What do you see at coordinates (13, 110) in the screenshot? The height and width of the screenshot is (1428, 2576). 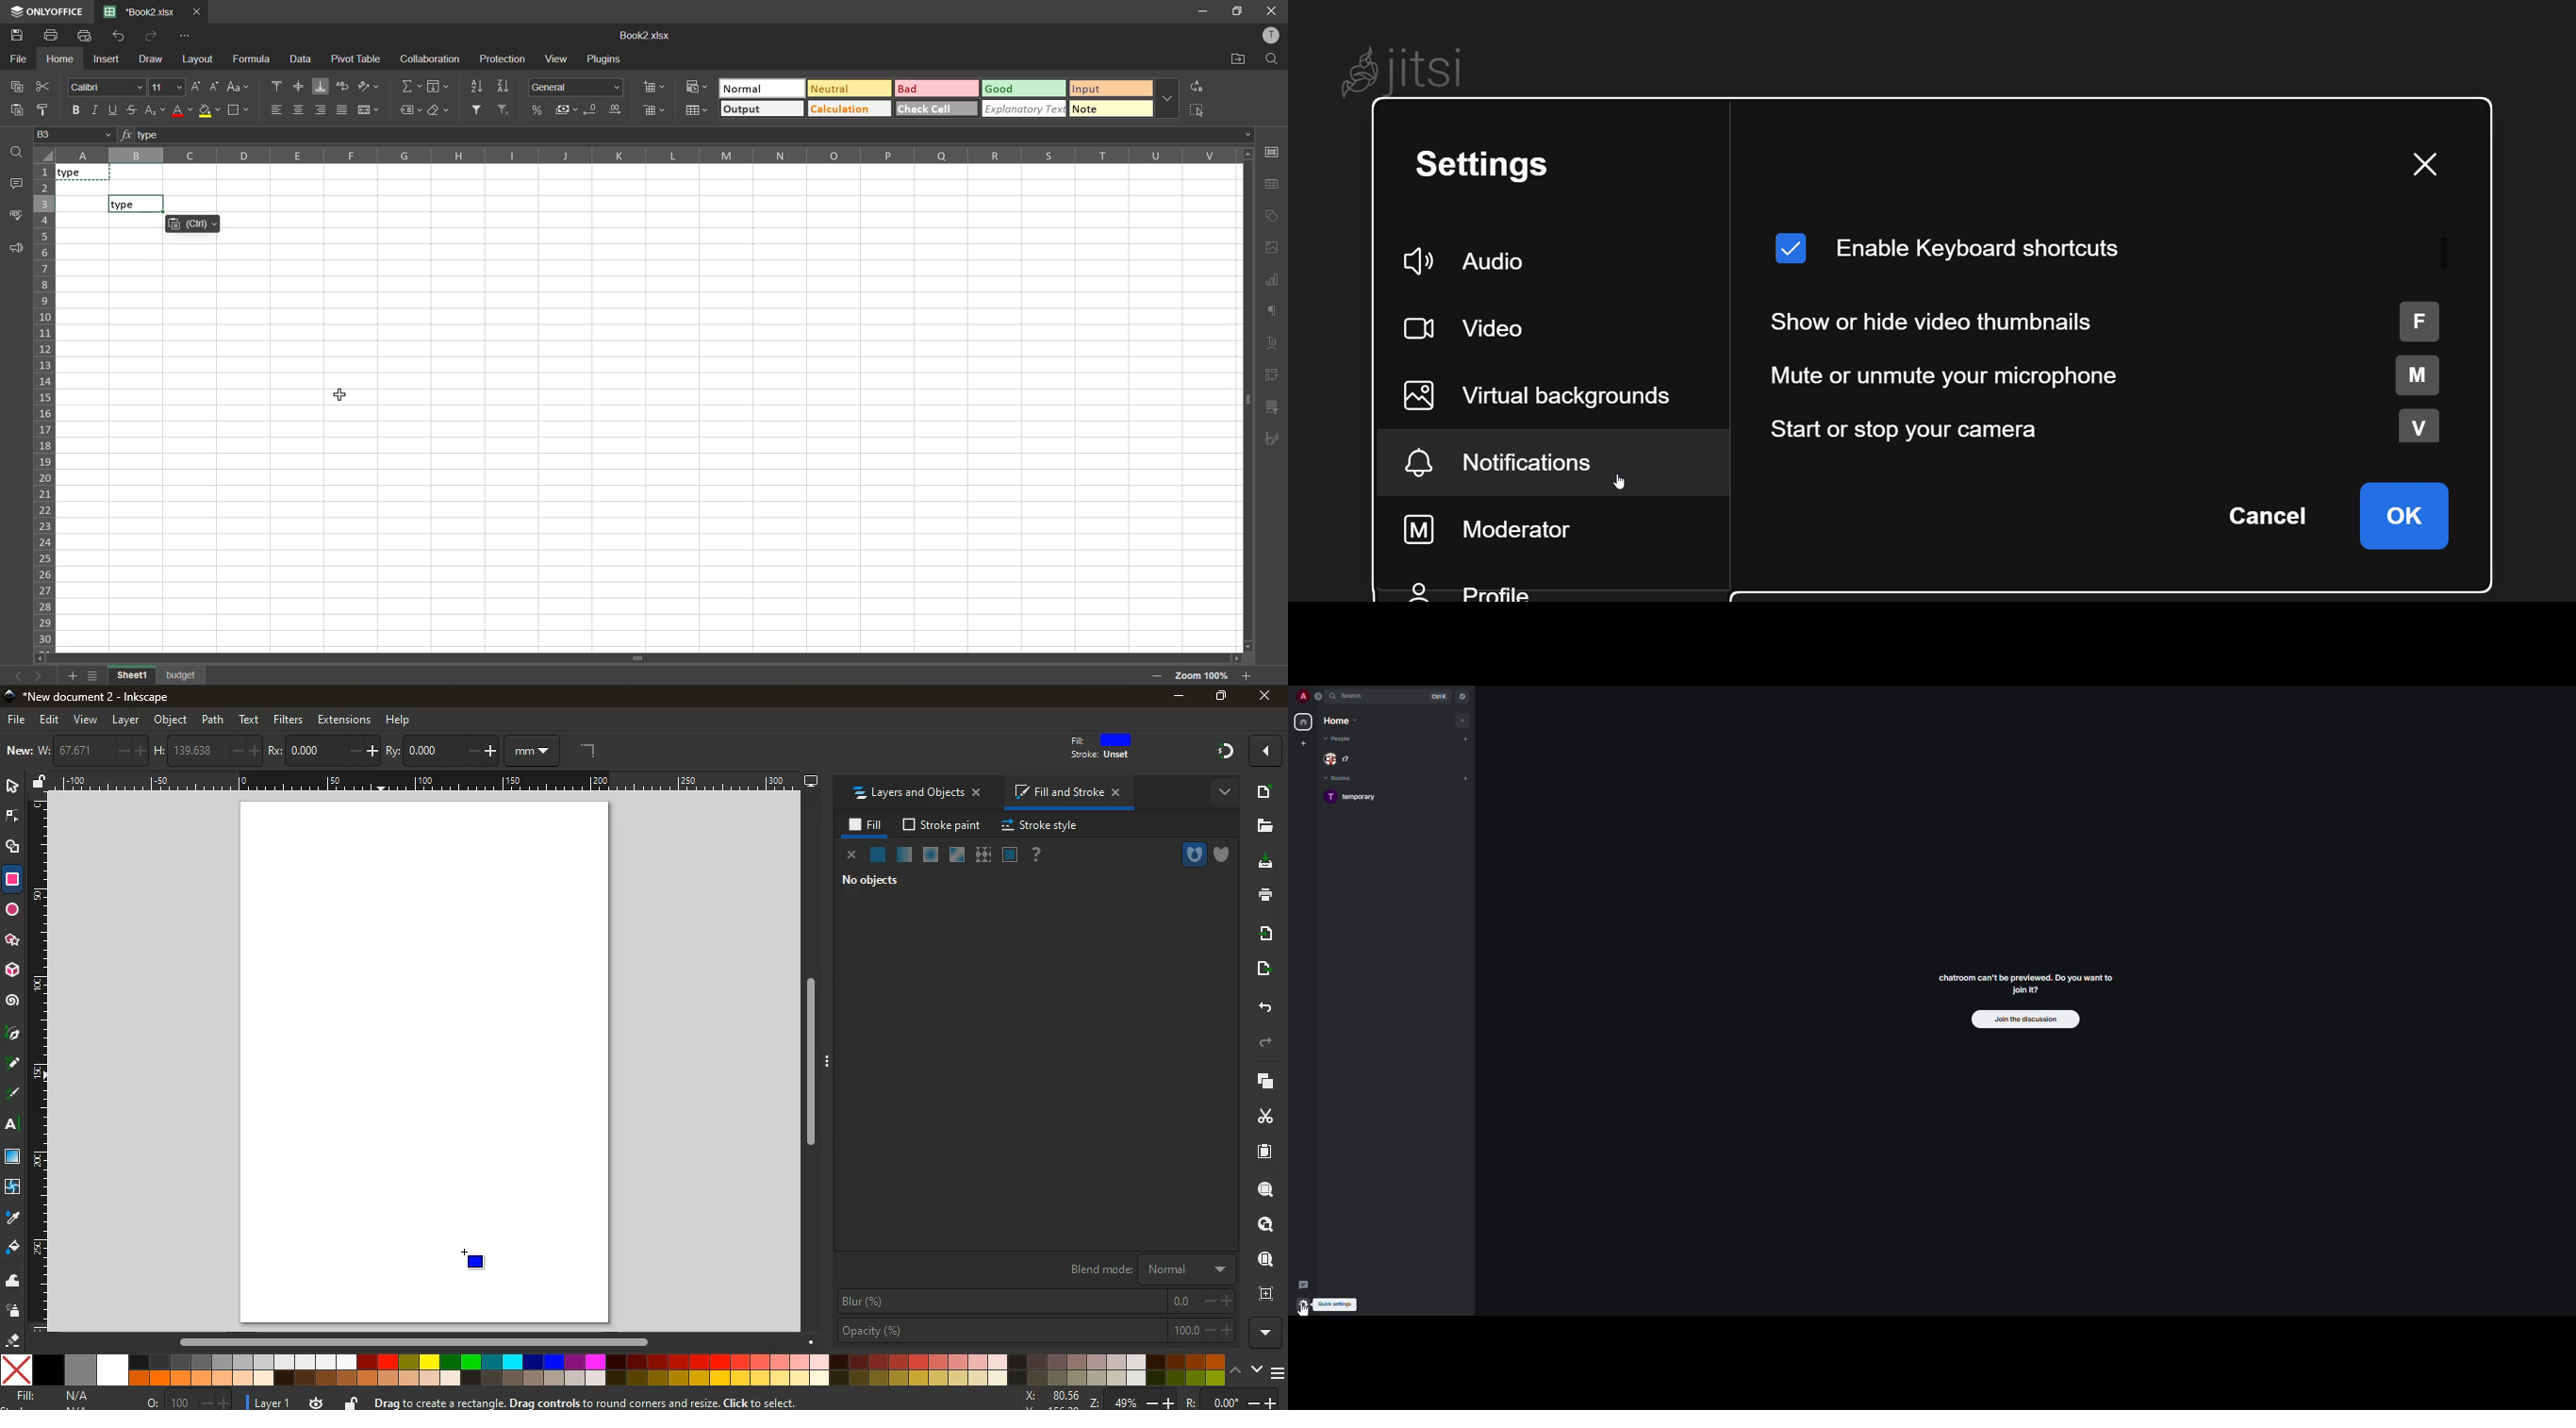 I see `paste` at bounding box center [13, 110].